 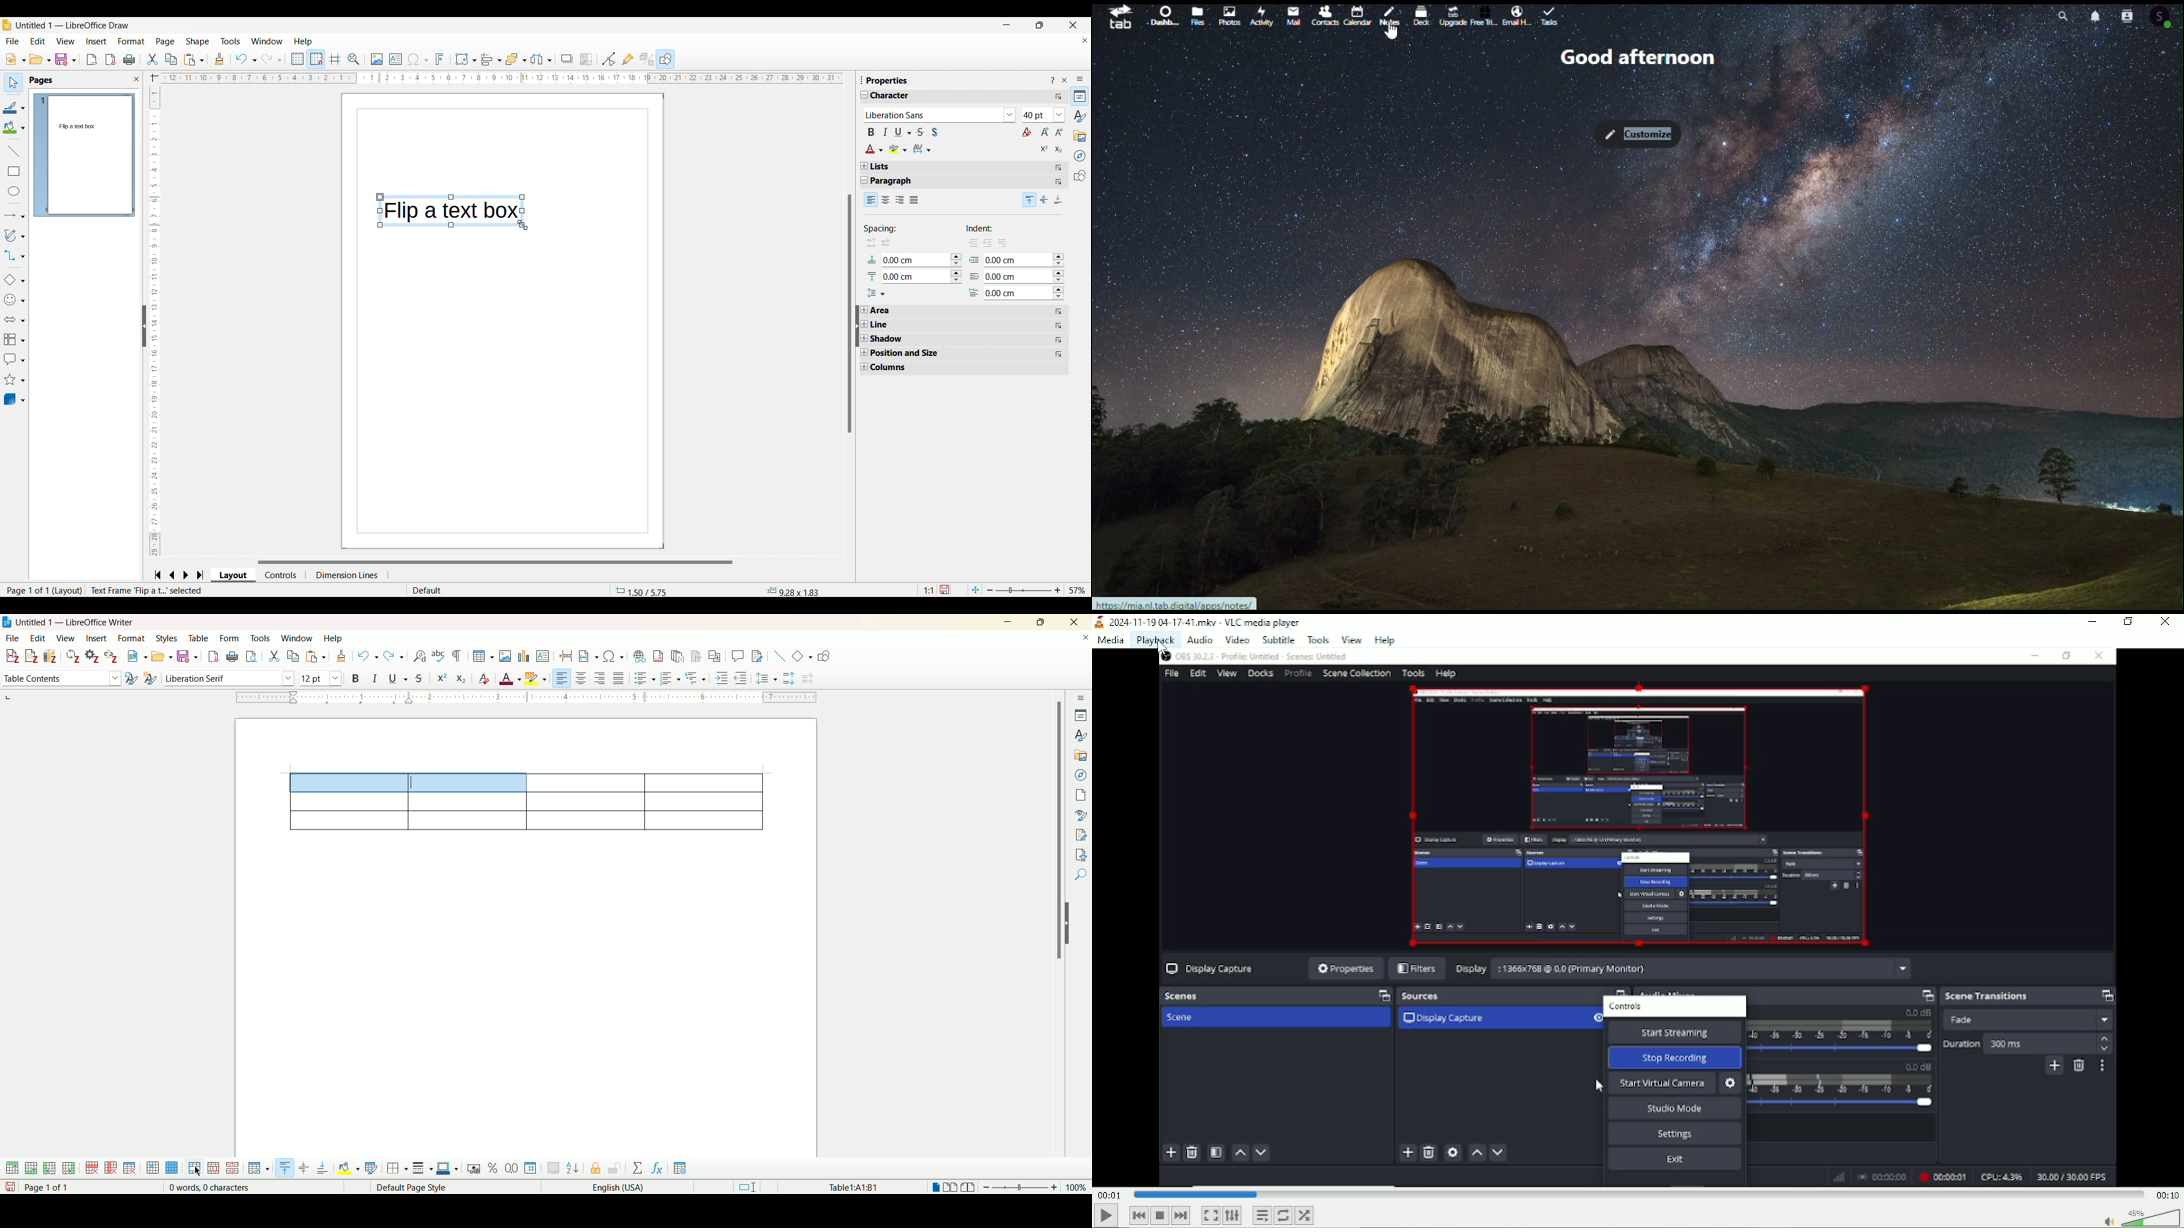 What do you see at coordinates (1422, 14) in the screenshot?
I see `deck` at bounding box center [1422, 14].